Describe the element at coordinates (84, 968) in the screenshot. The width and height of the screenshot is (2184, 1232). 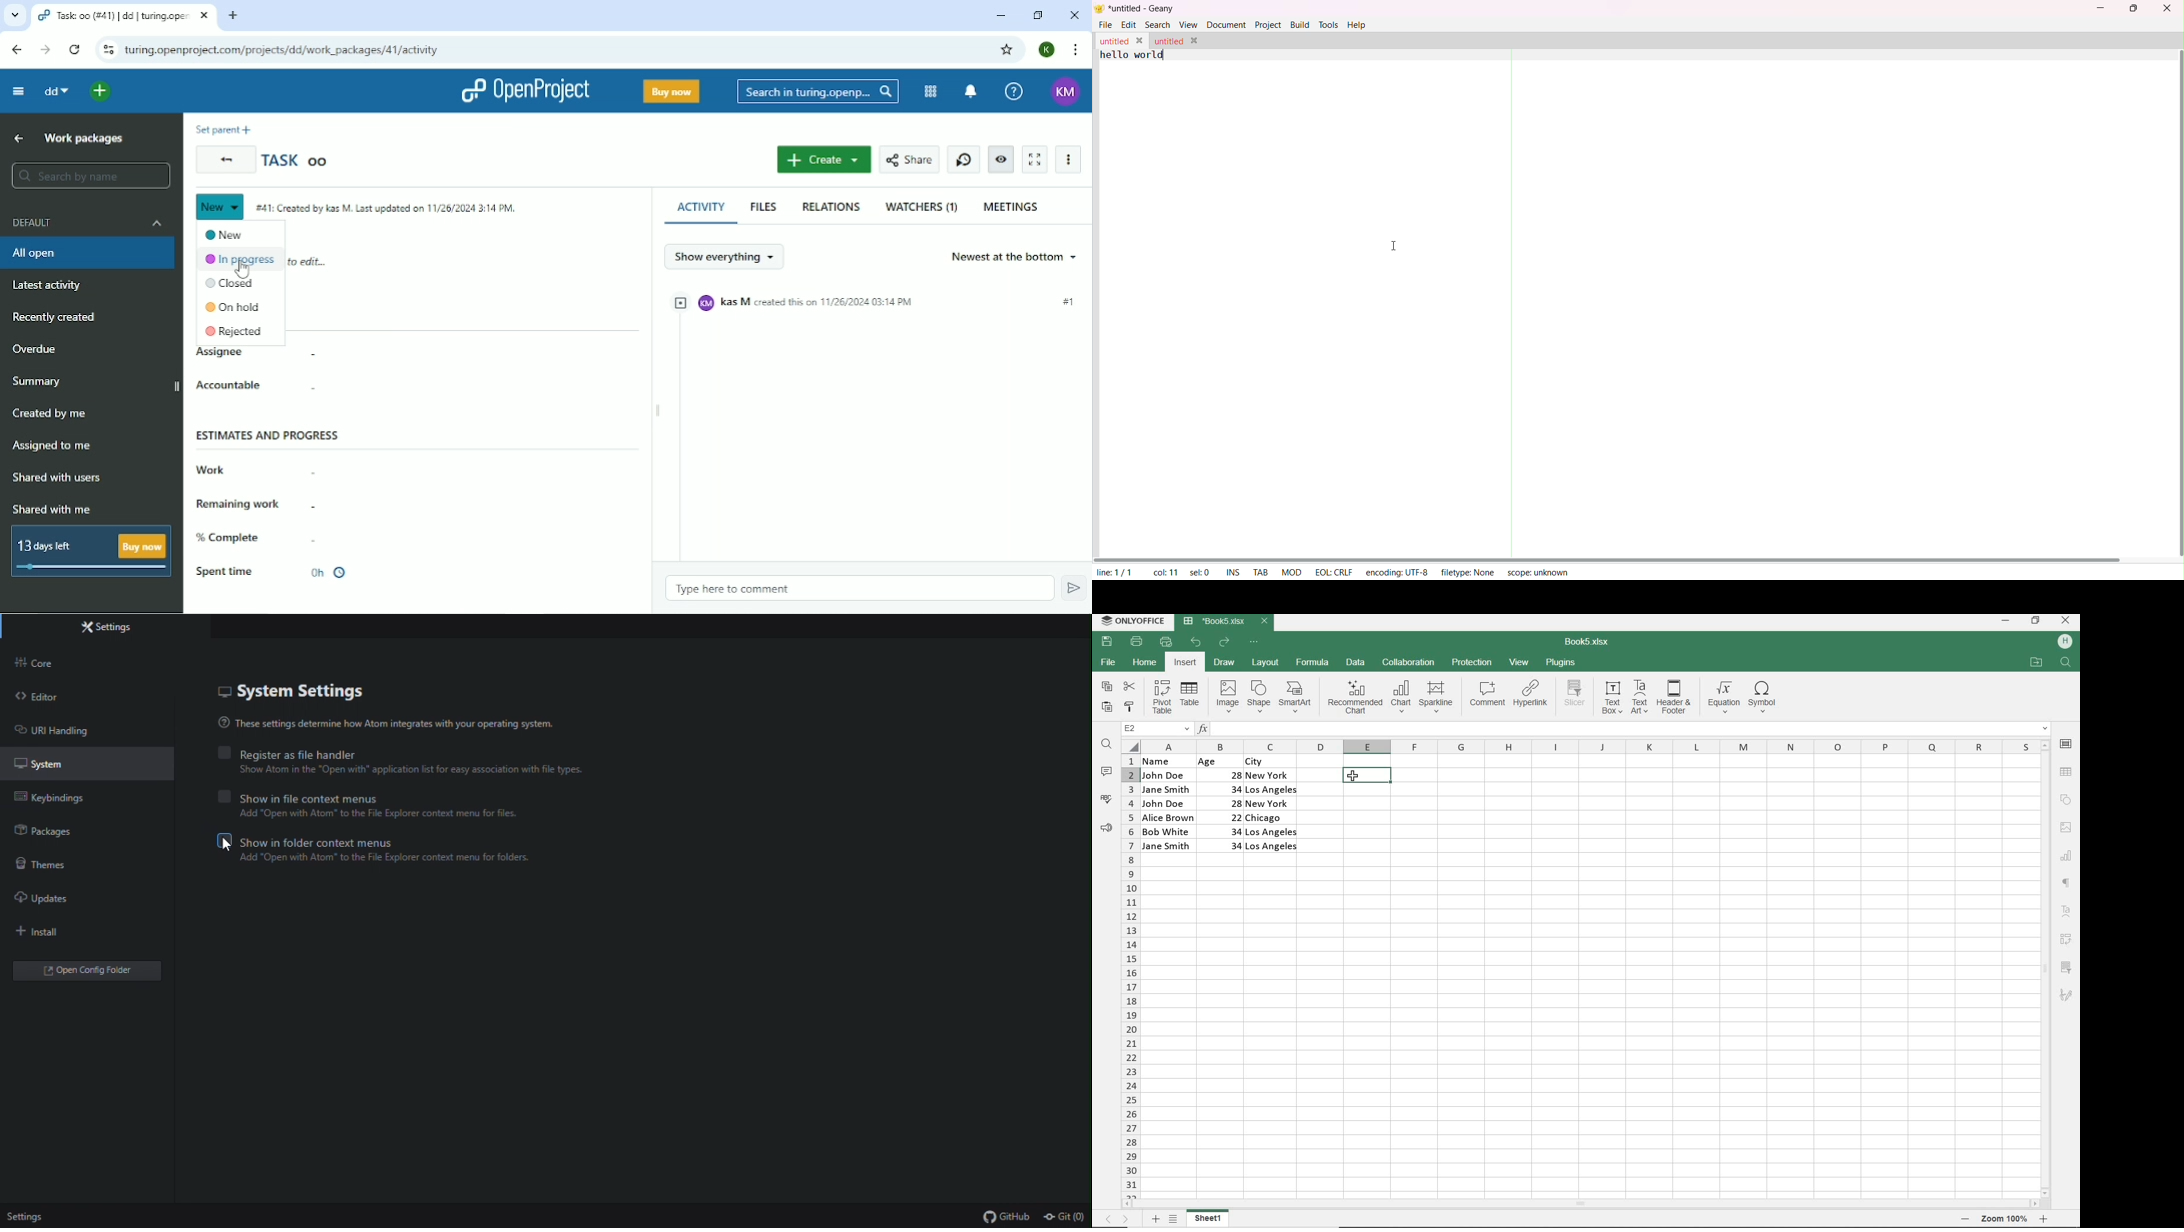
I see `open config folder` at that location.